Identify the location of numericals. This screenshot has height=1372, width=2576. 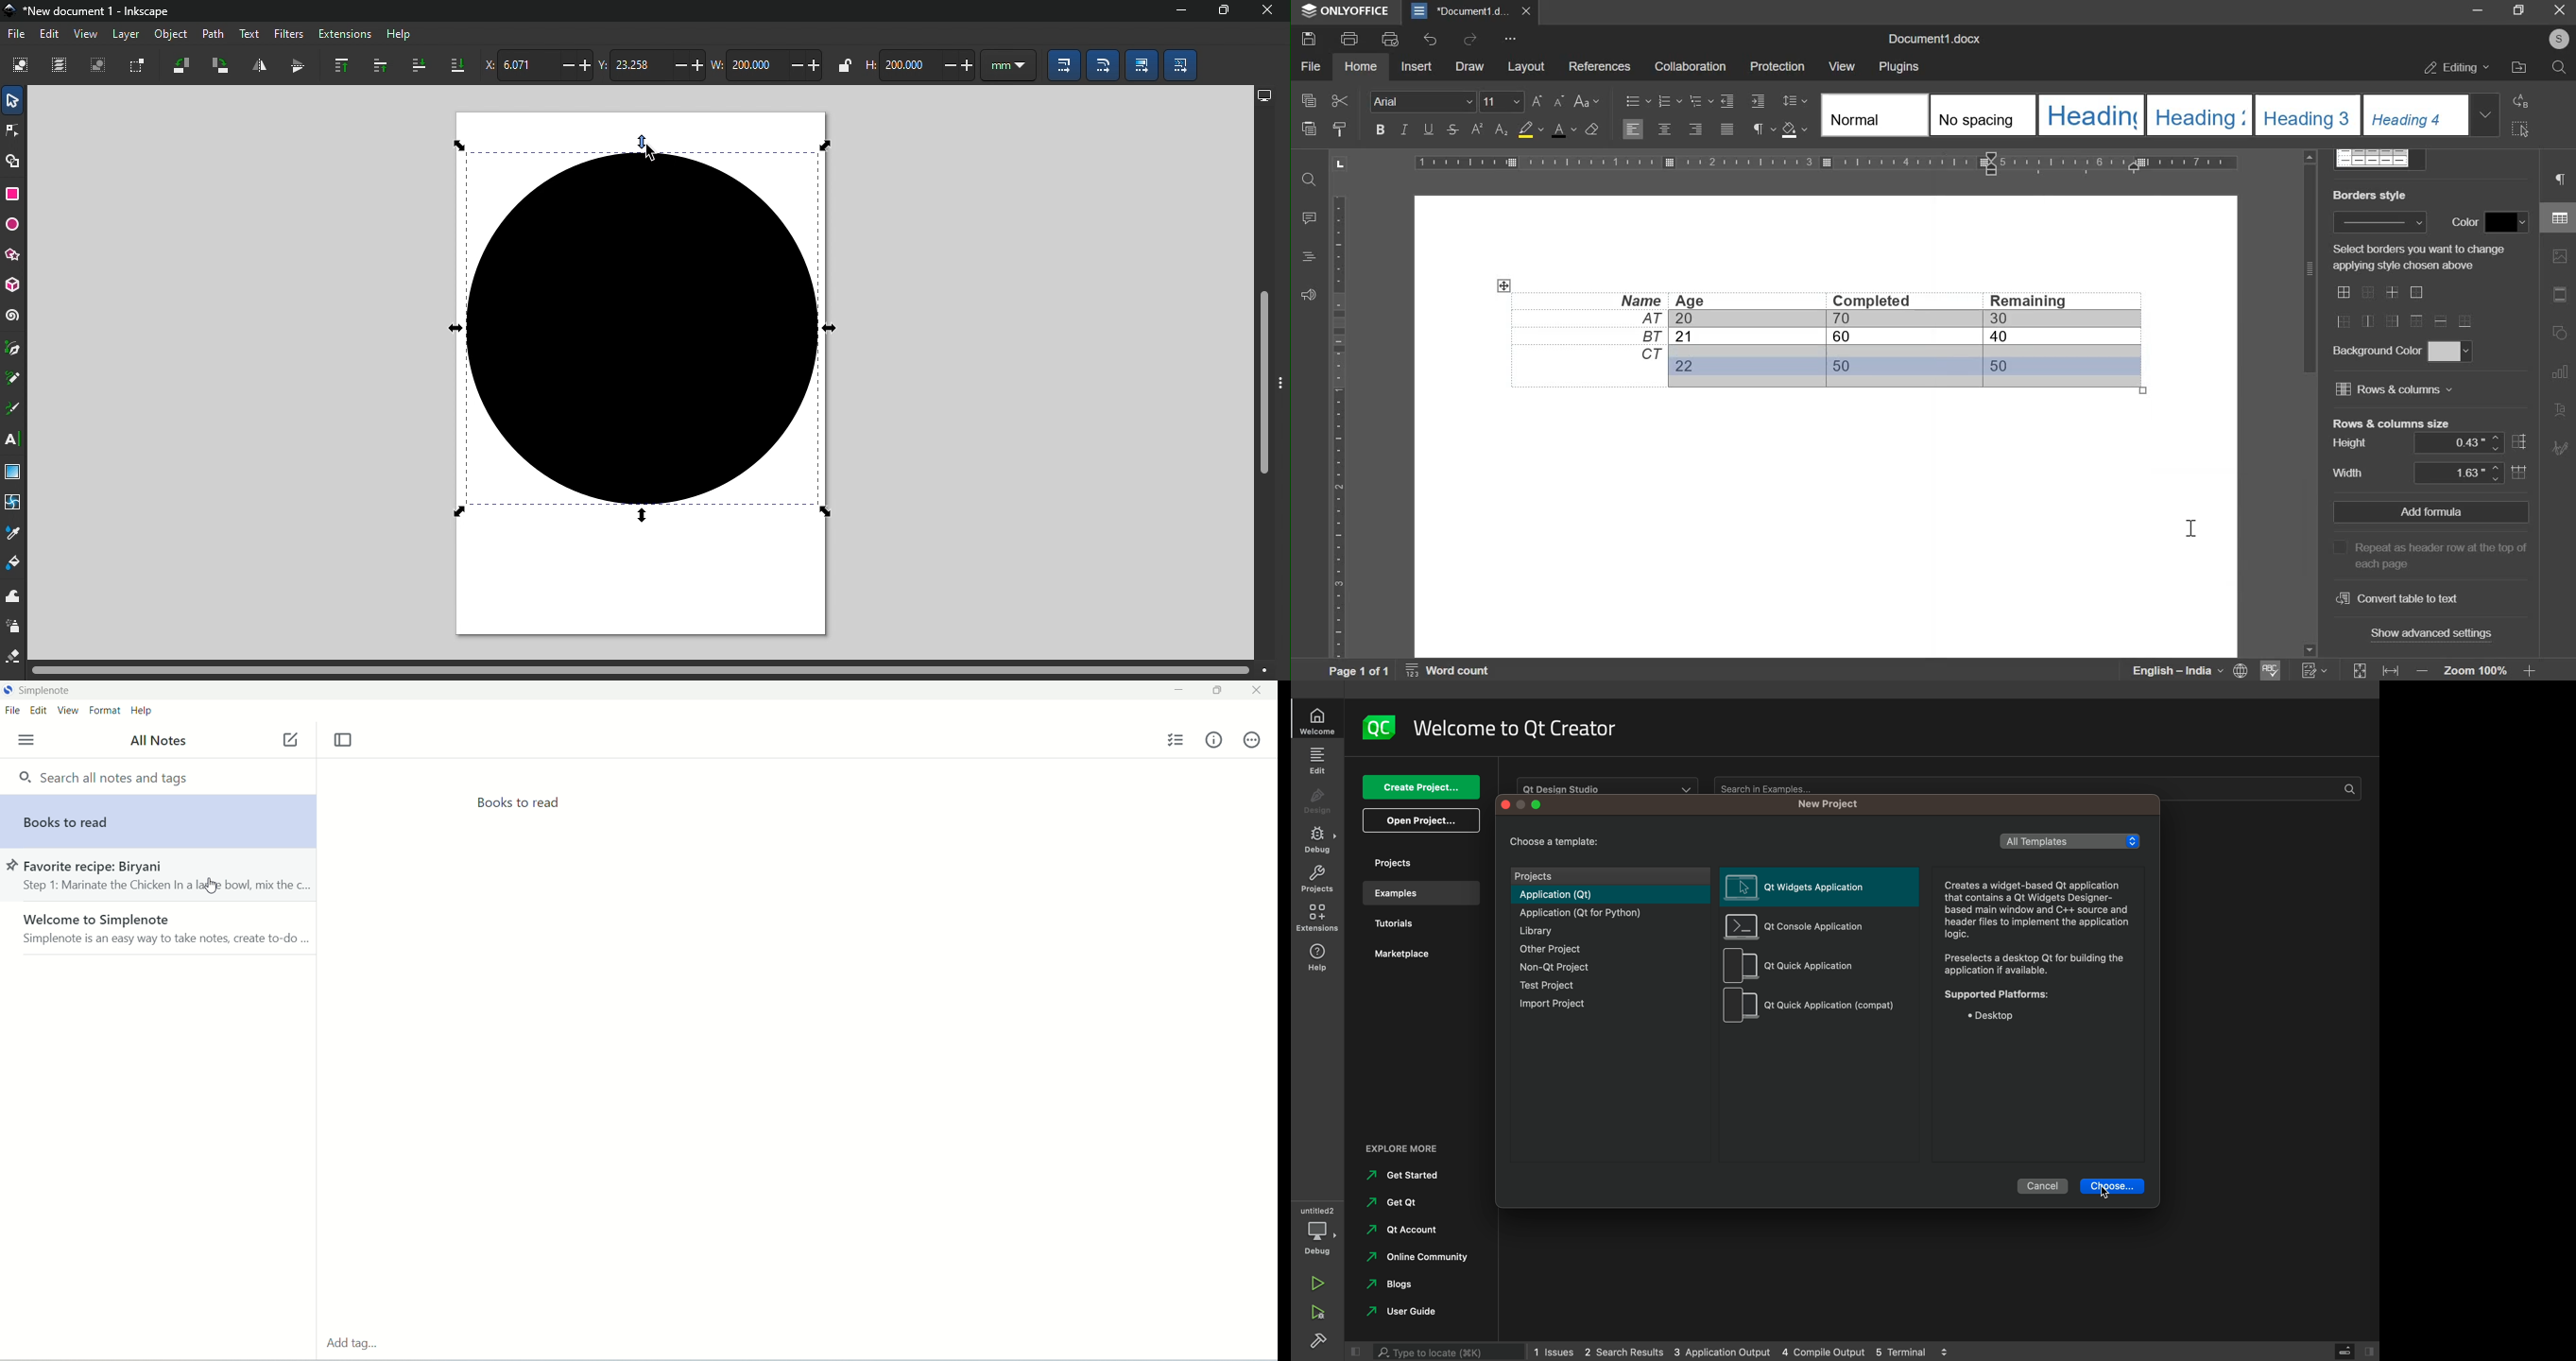
(2316, 669).